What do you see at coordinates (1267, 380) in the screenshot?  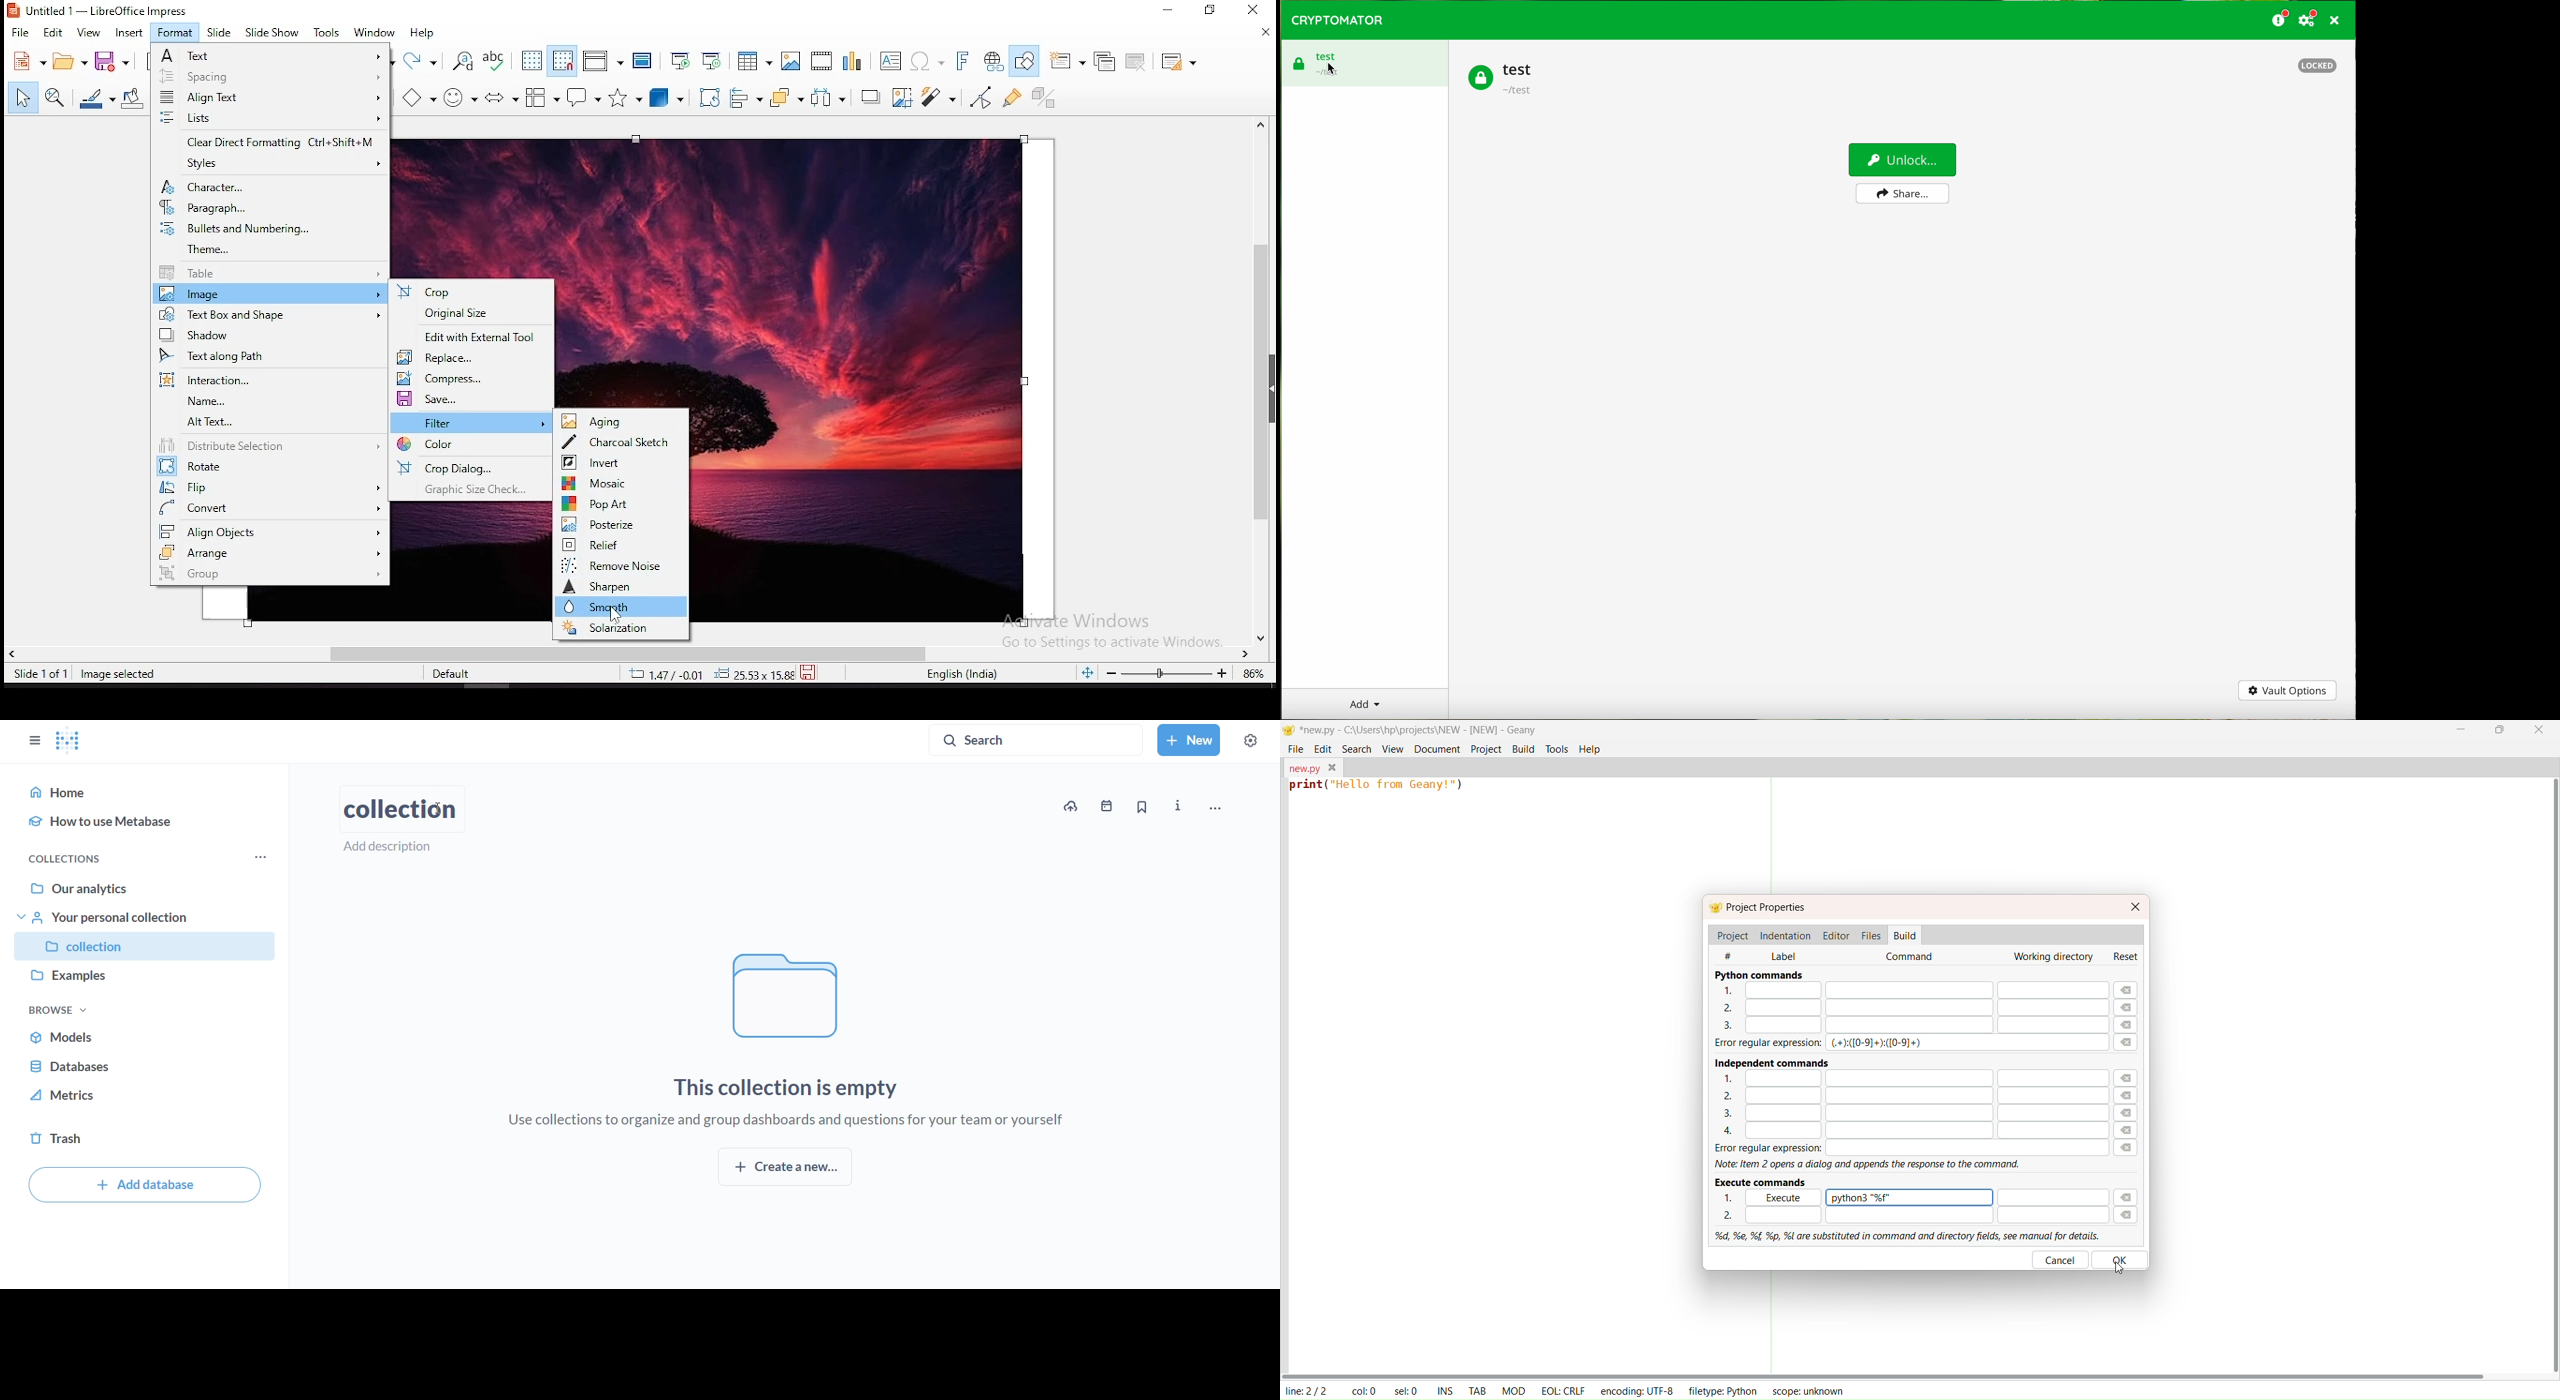 I see `scroll bar` at bounding box center [1267, 380].